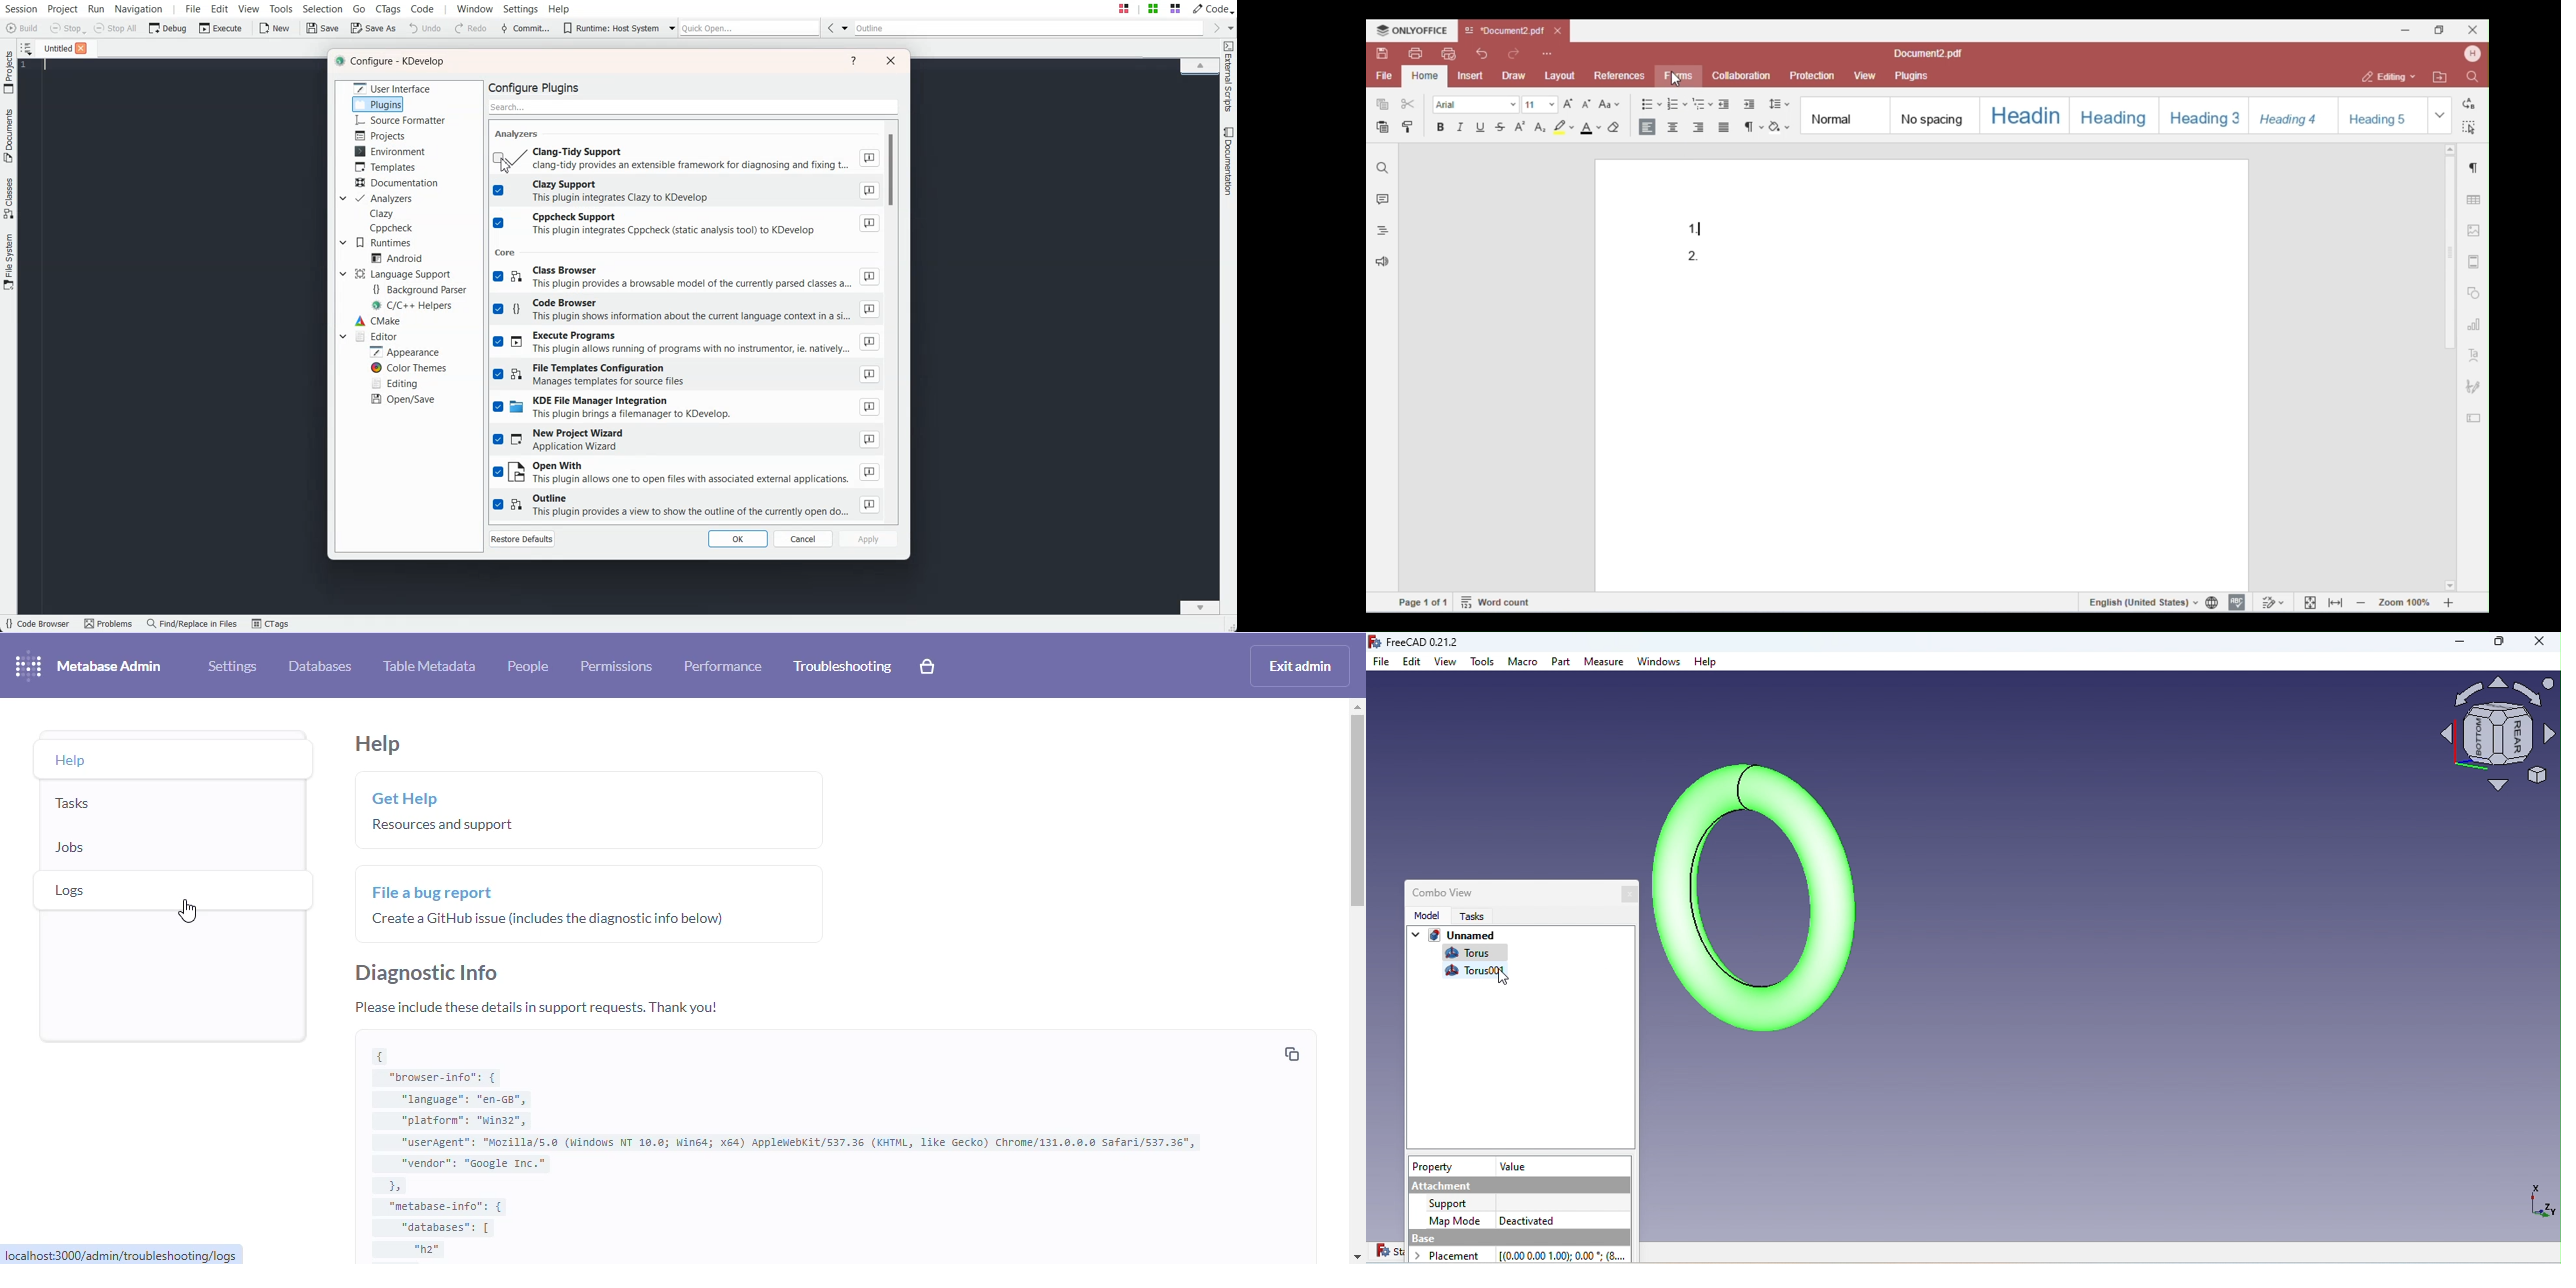 This screenshot has width=2576, height=1288. I want to click on Tools, so click(282, 8).